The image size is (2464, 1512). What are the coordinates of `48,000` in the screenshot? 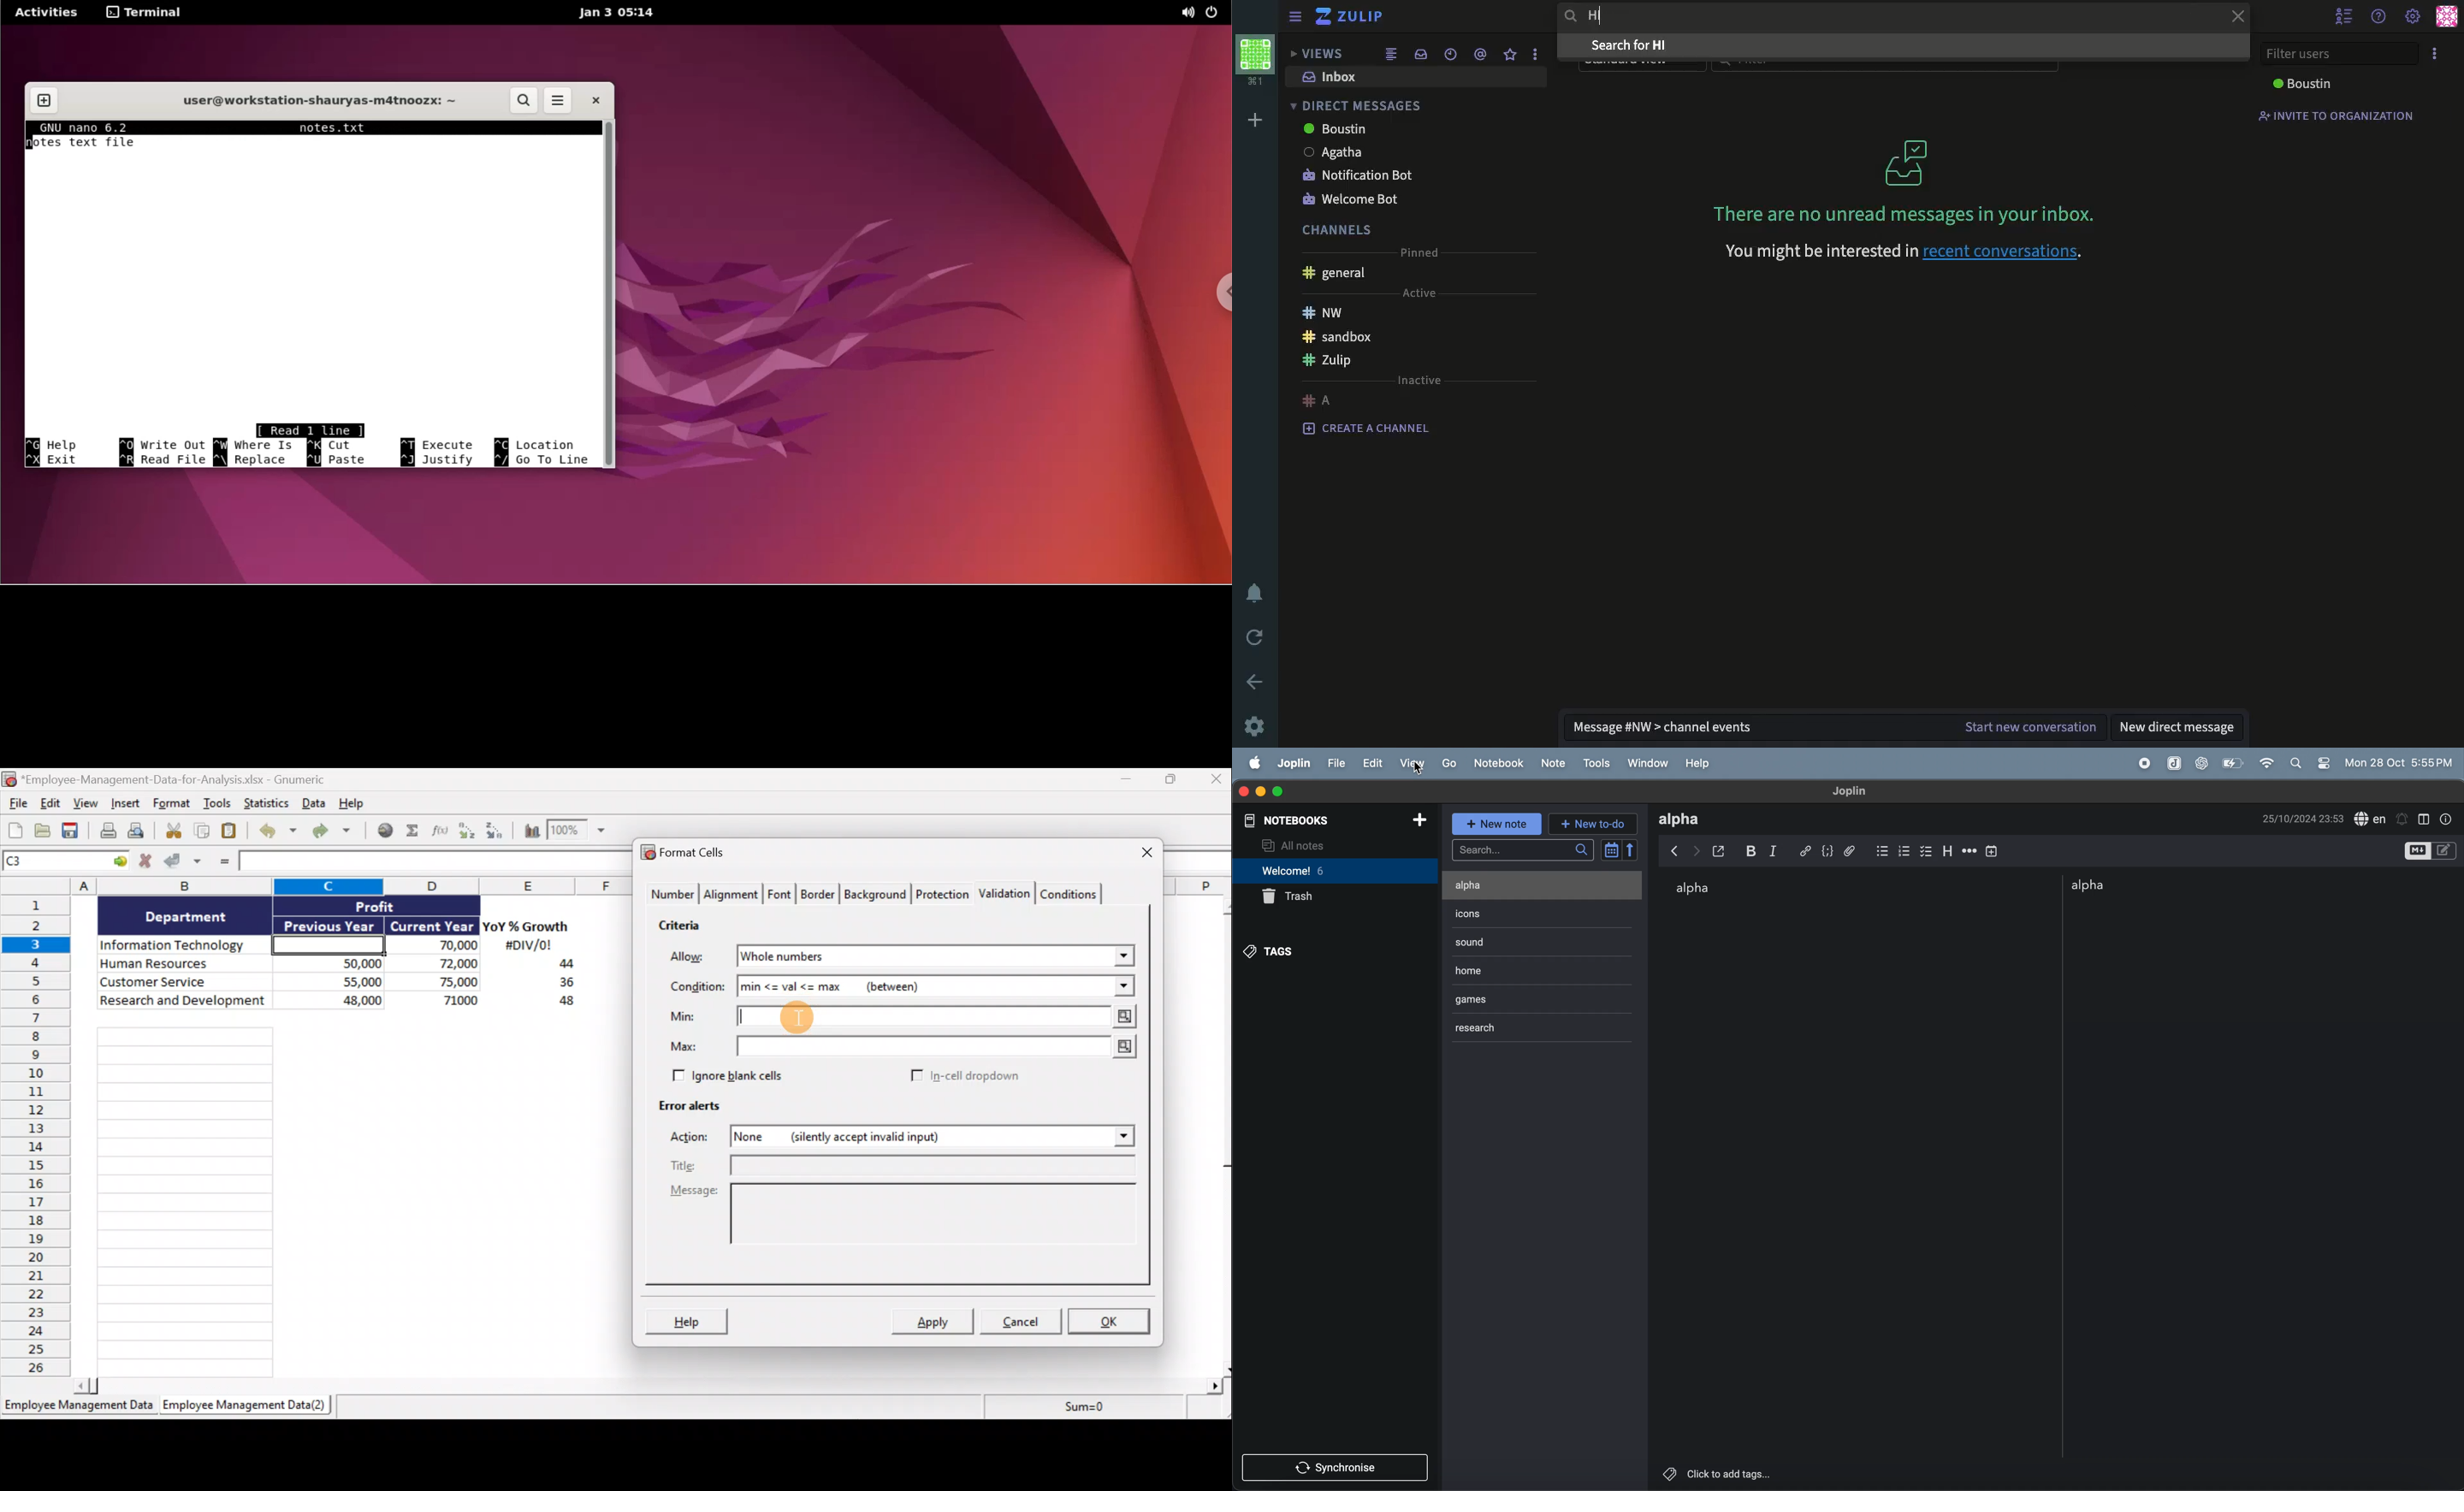 It's located at (336, 1002).